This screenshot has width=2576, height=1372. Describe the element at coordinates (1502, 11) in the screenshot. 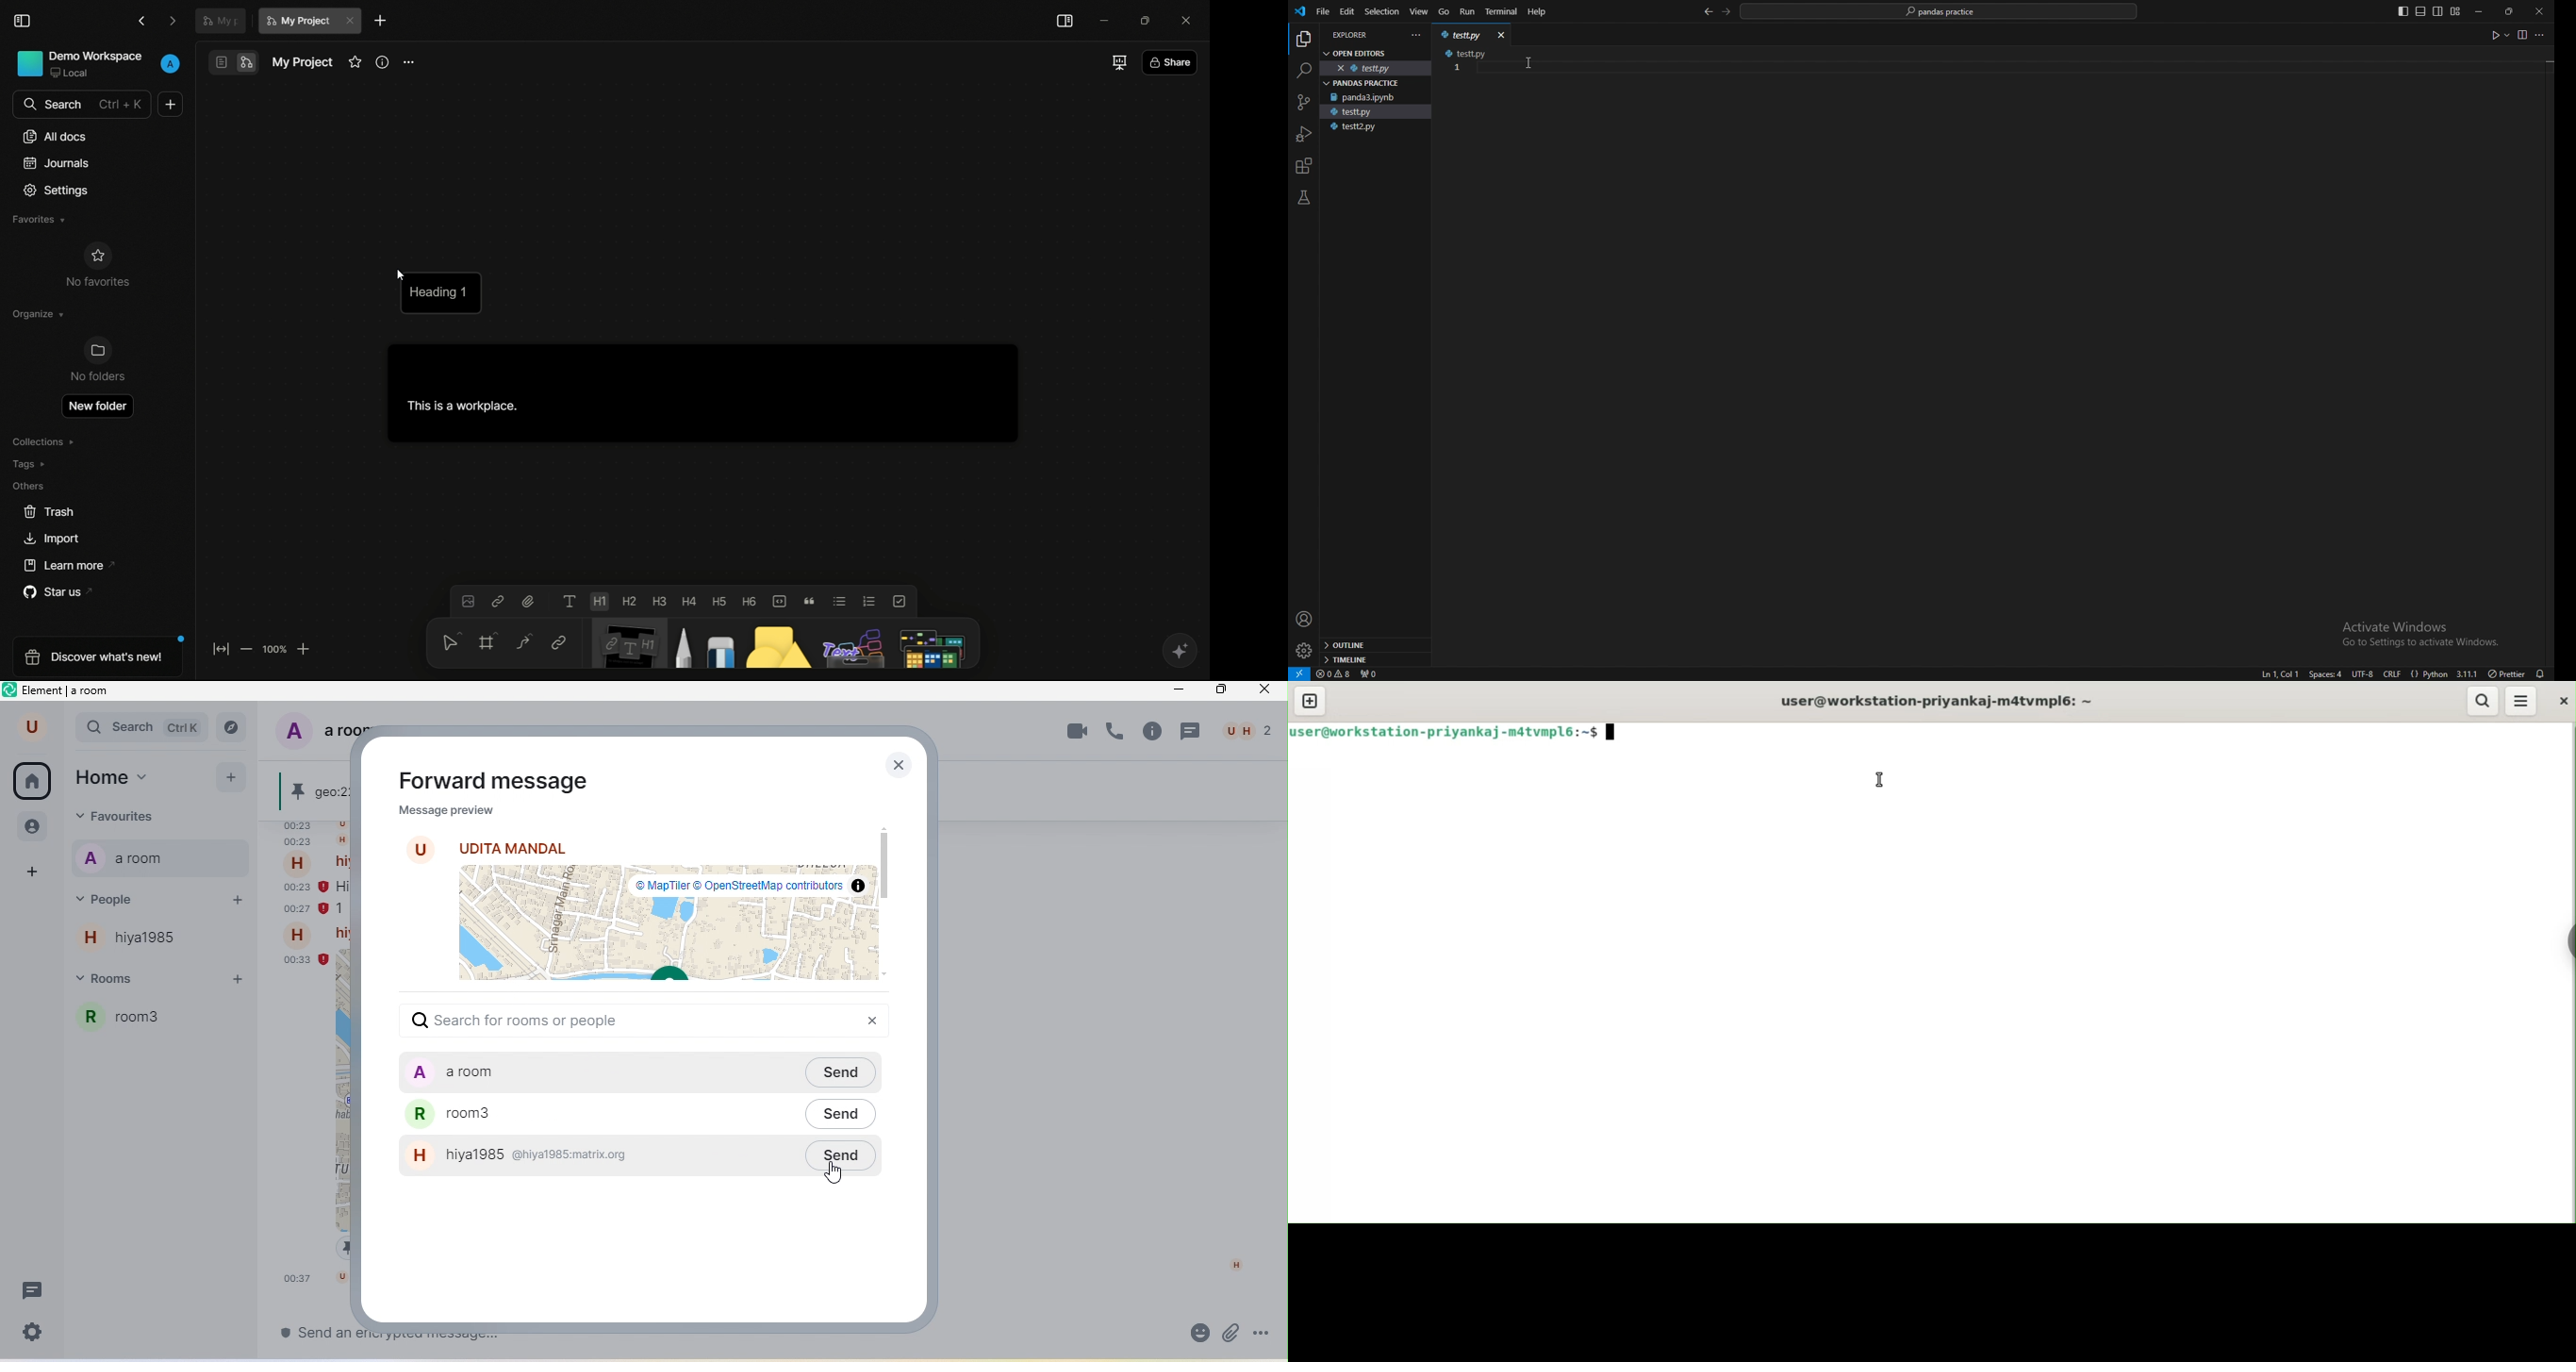

I see `terminal` at that location.